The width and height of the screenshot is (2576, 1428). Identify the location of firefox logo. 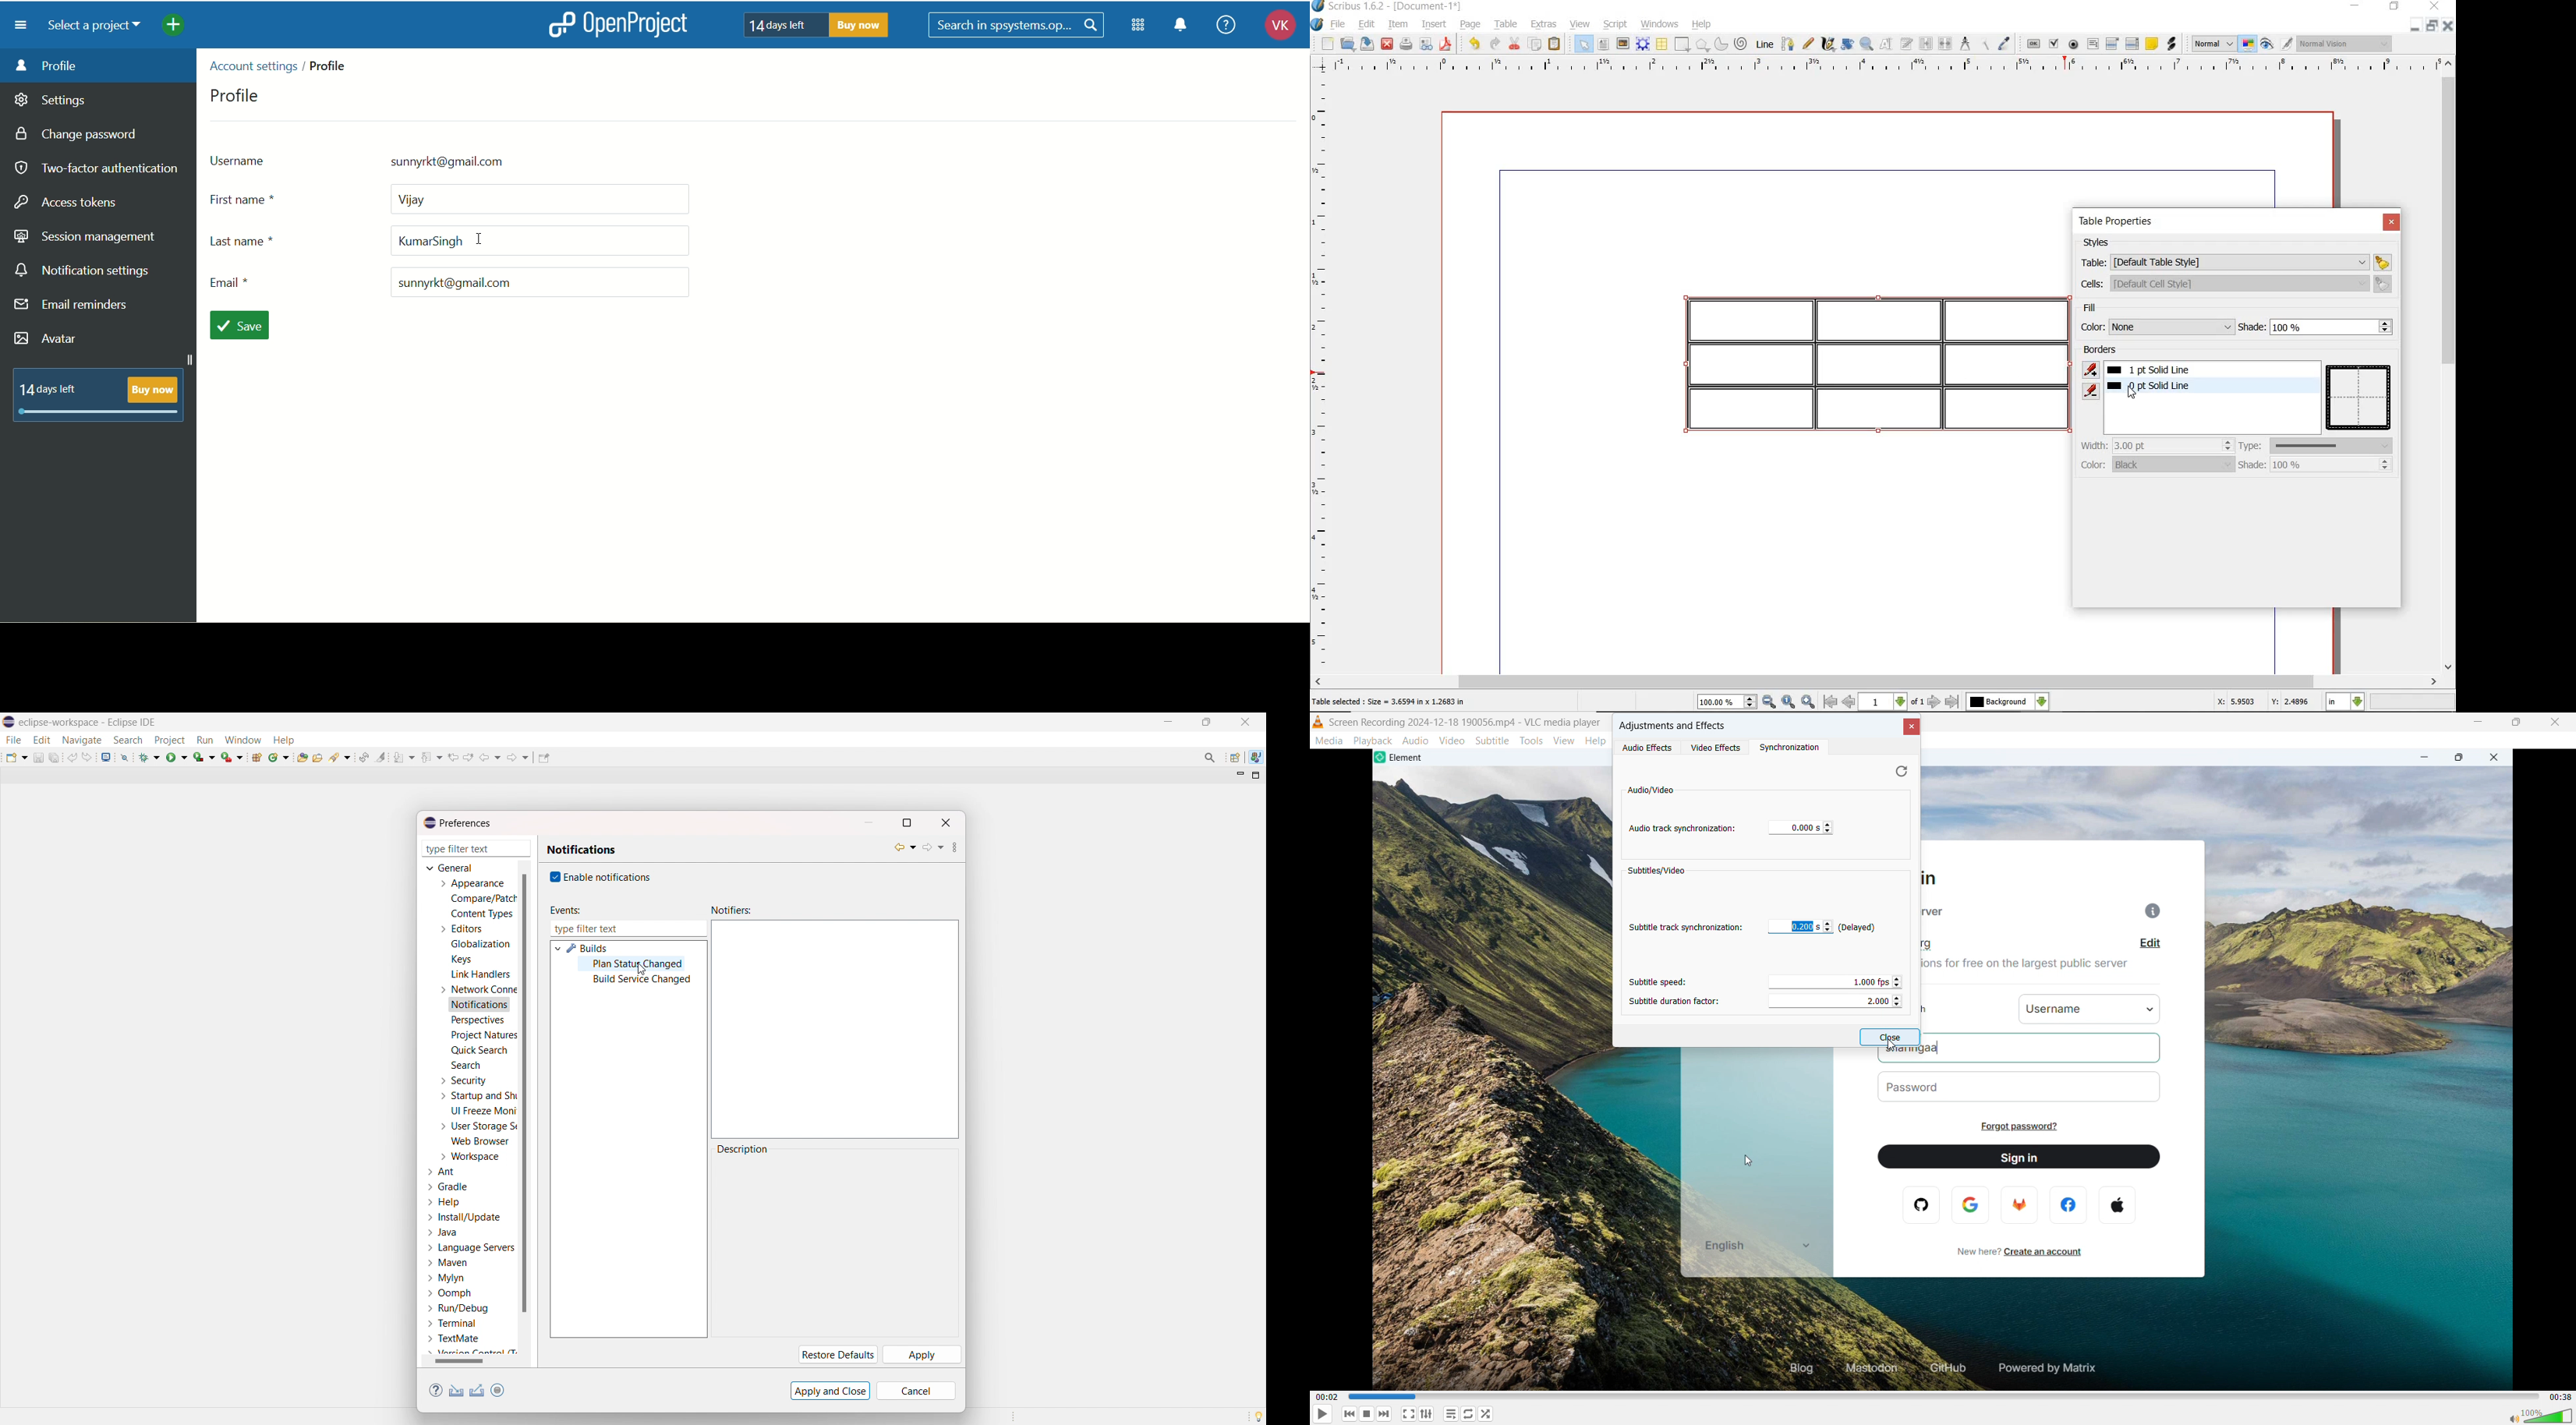
(2021, 1205).